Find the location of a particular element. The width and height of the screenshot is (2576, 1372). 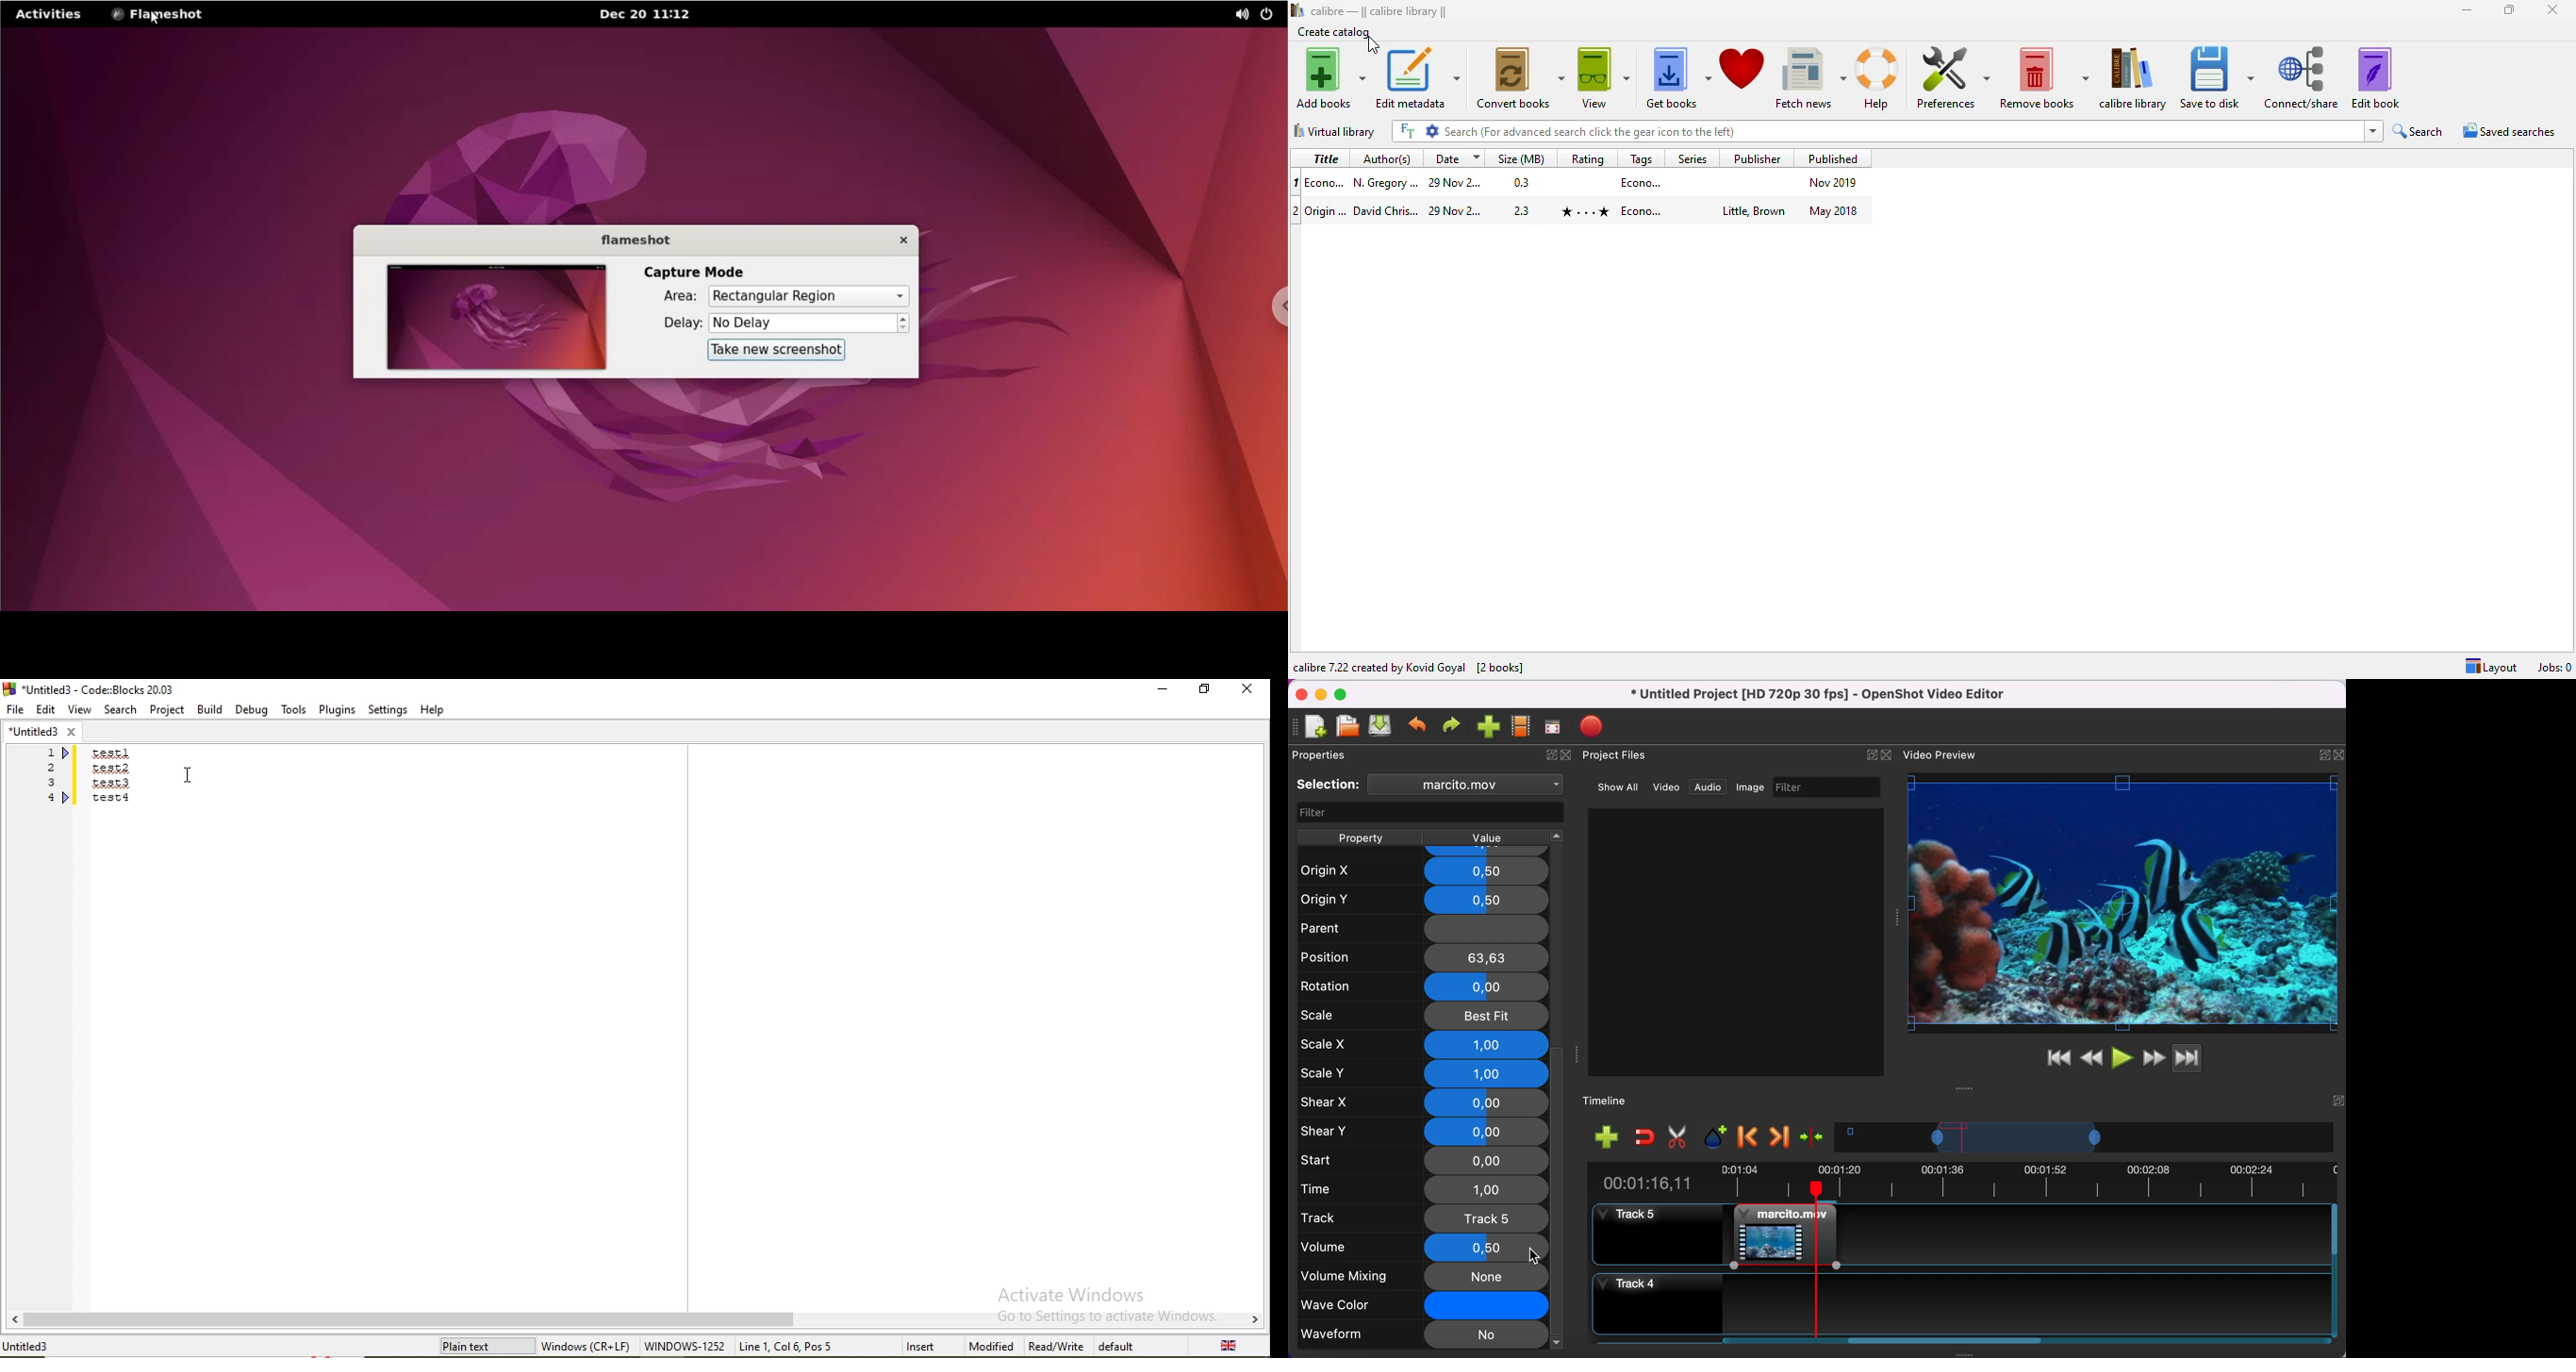

cursor is located at coordinates (1373, 44).